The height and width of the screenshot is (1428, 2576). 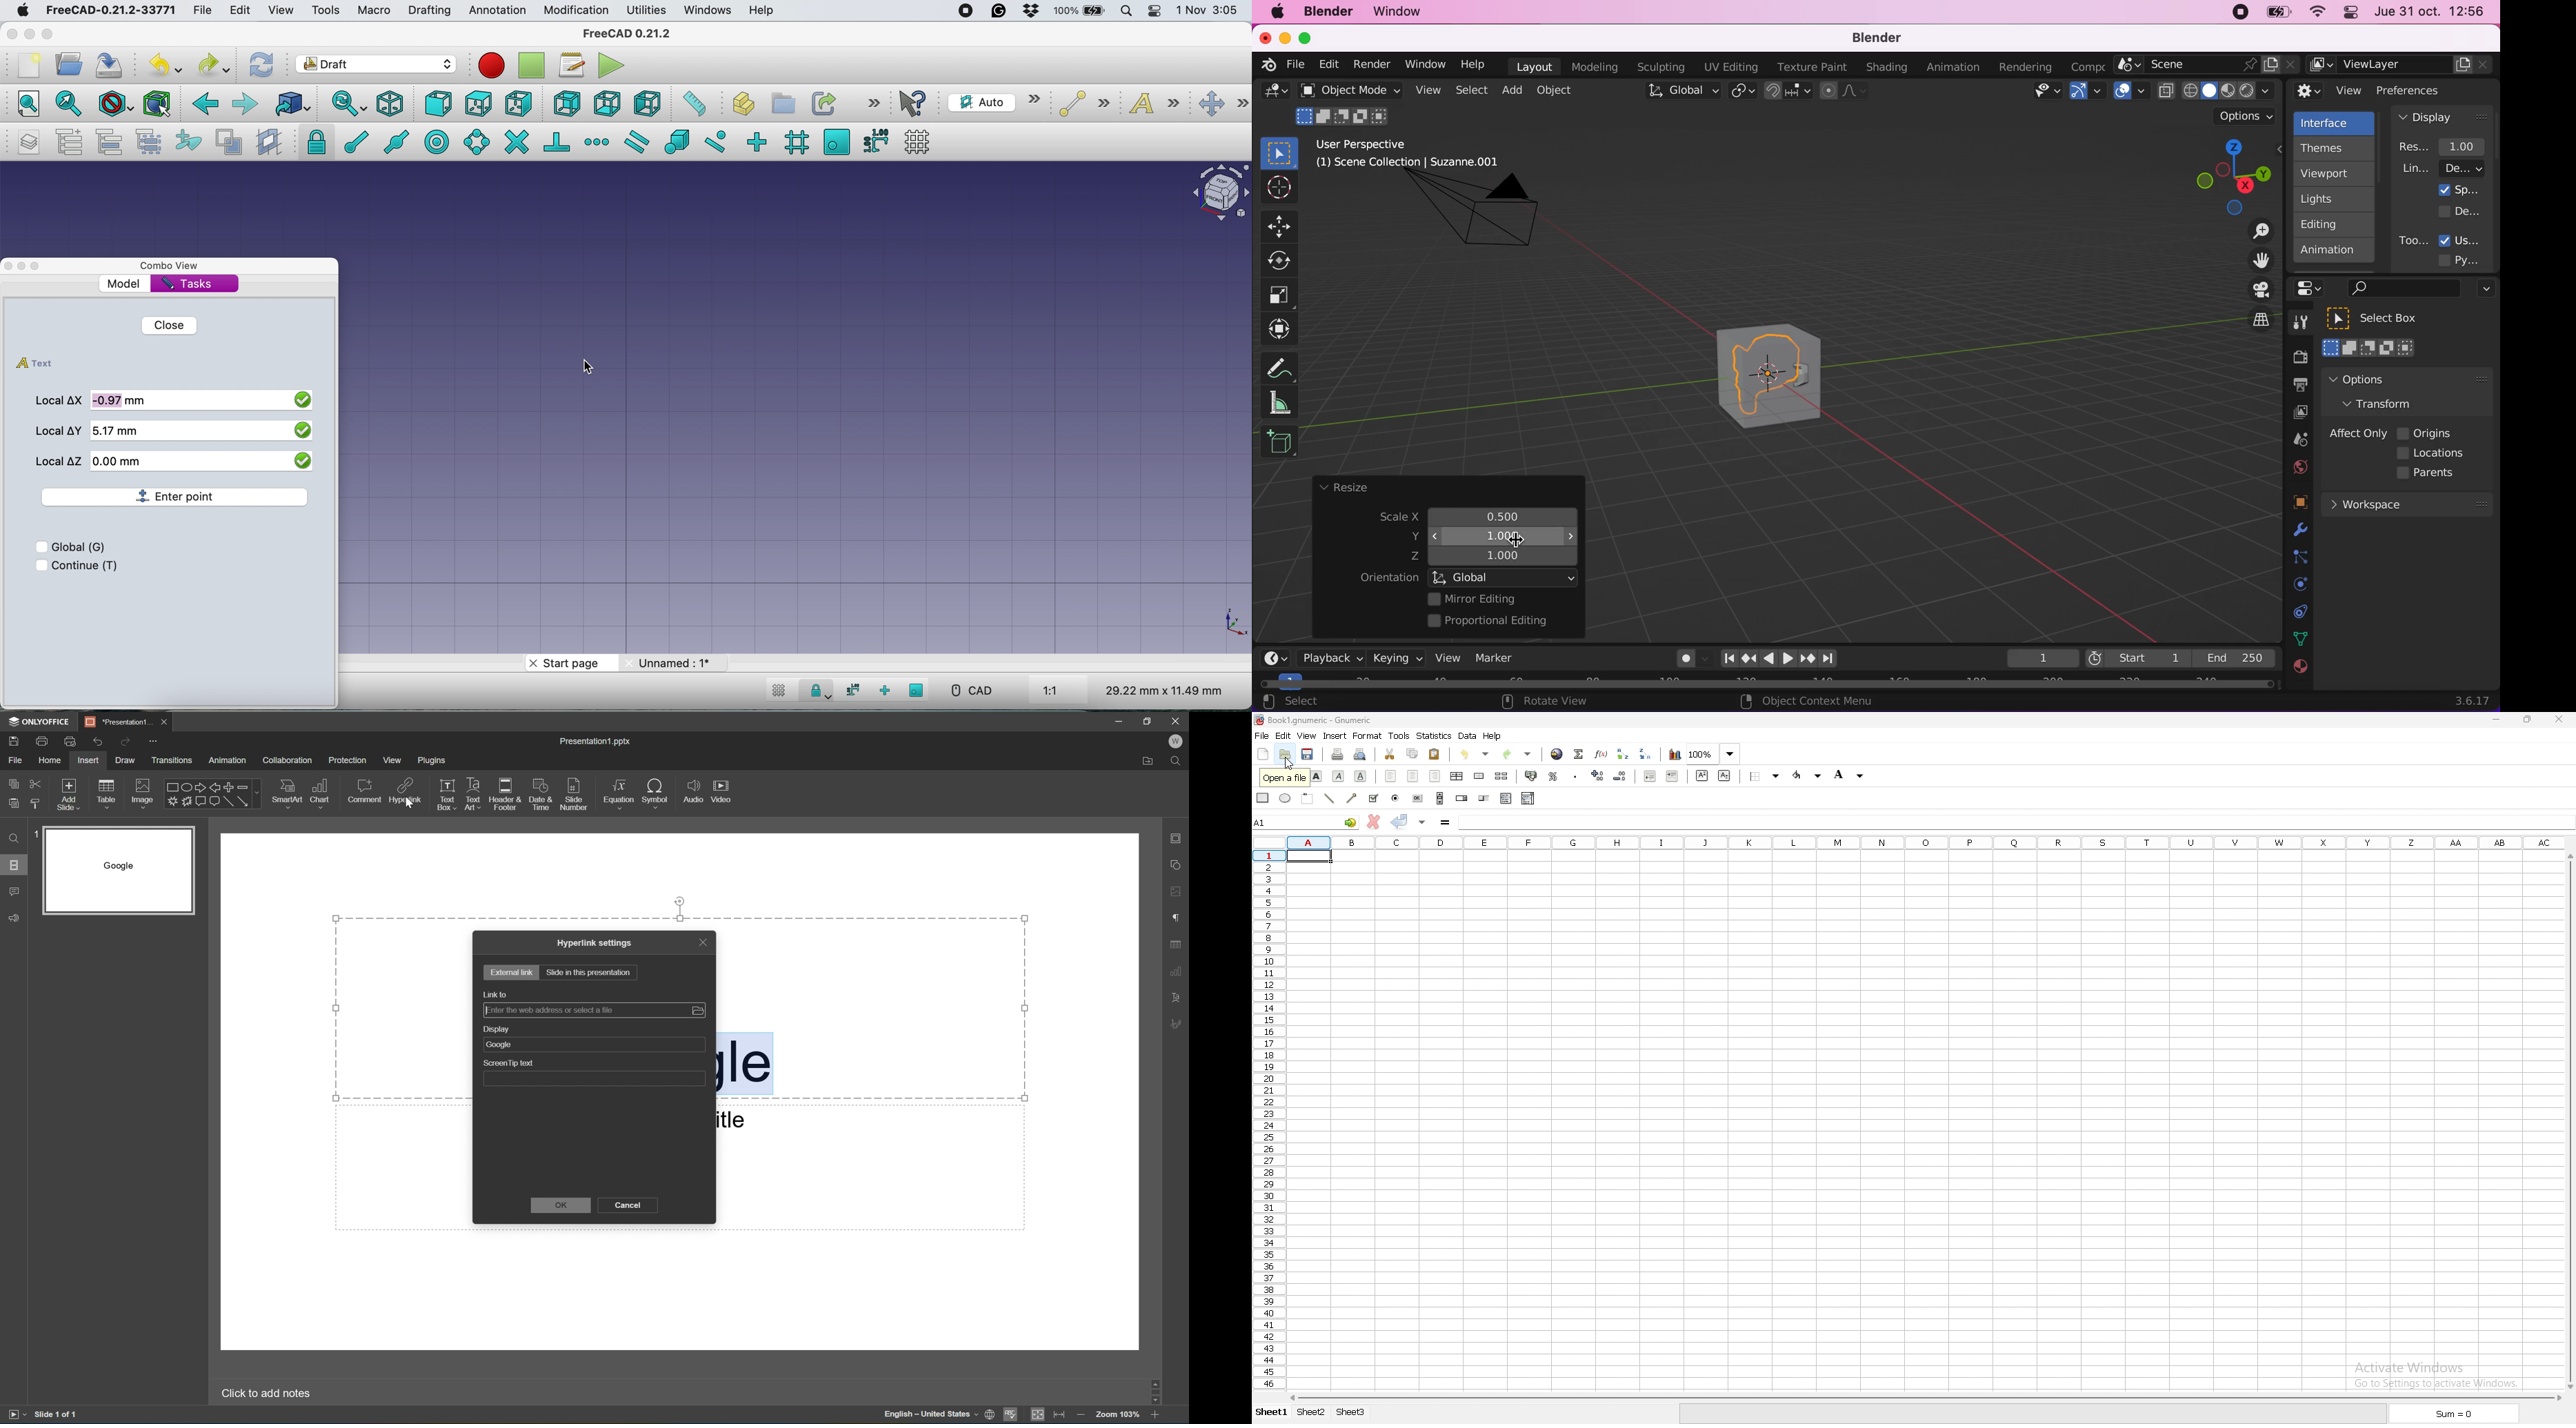 What do you see at coordinates (1390, 518) in the screenshot?
I see `scale` at bounding box center [1390, 518].